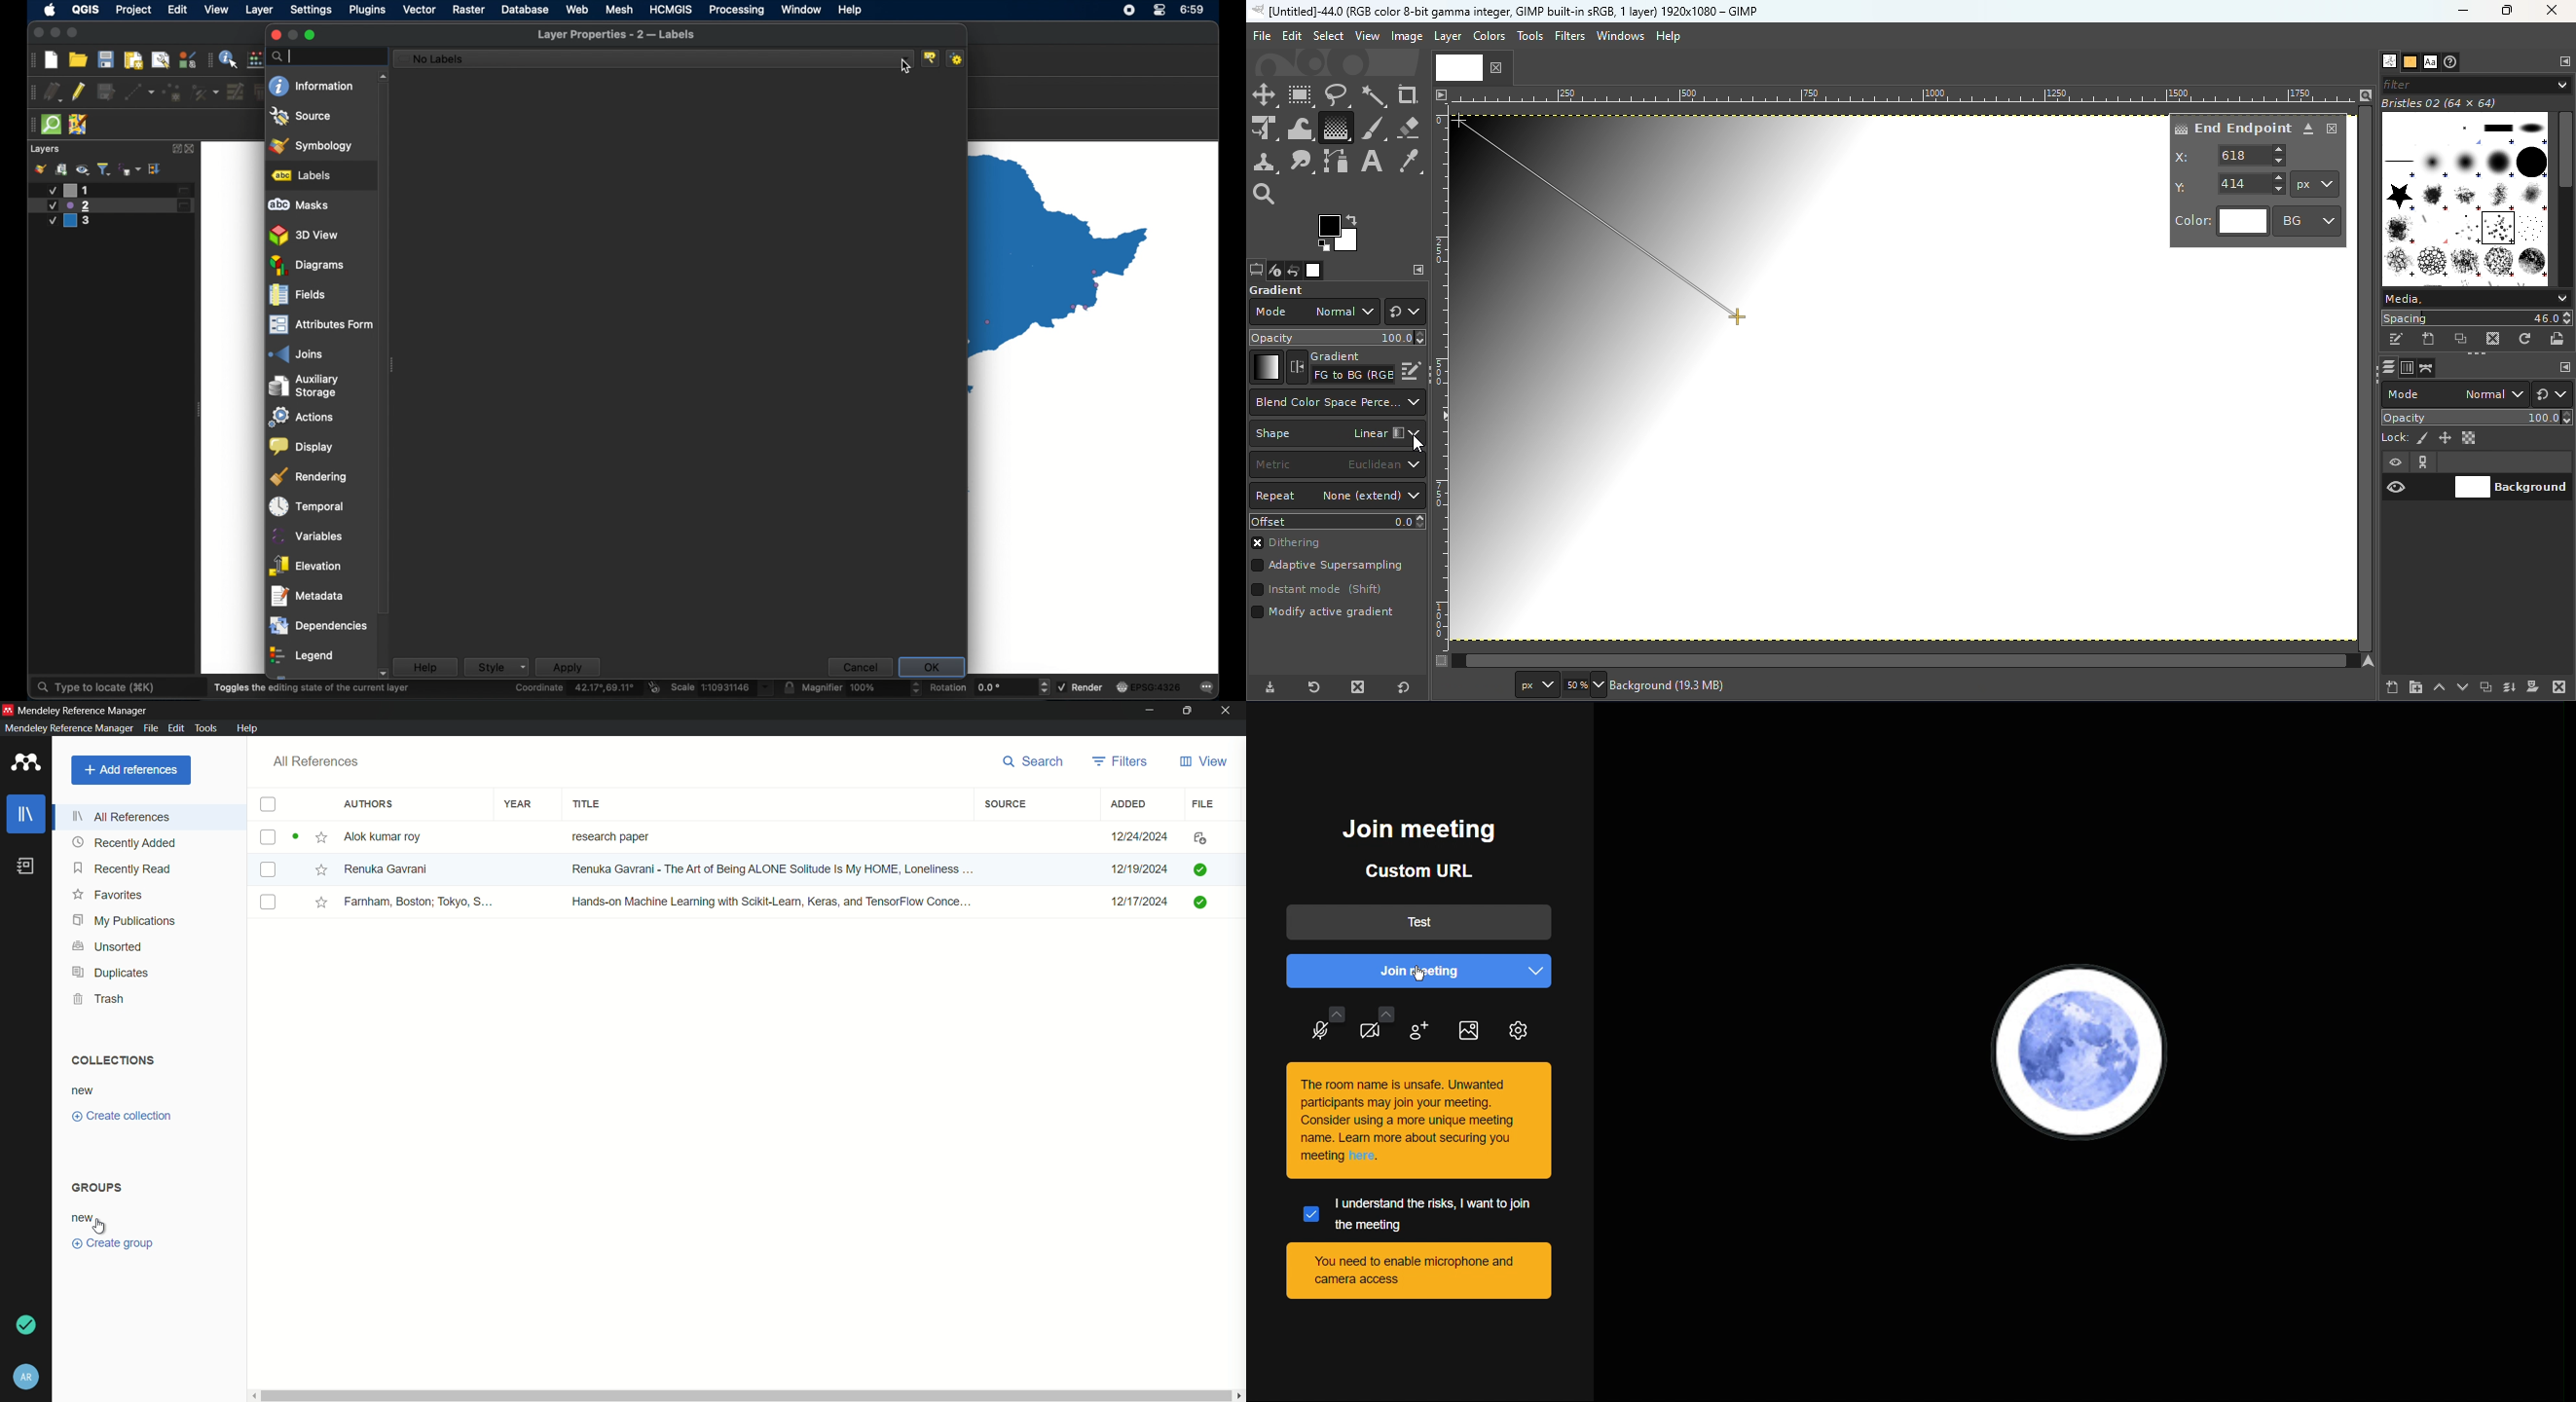 This screenshot has height=1428, width=2576. What do you see at coordinates (2389, 60) in the screenshot?
I see `Open the brushes dialog` at bounding box center [2389, 60].